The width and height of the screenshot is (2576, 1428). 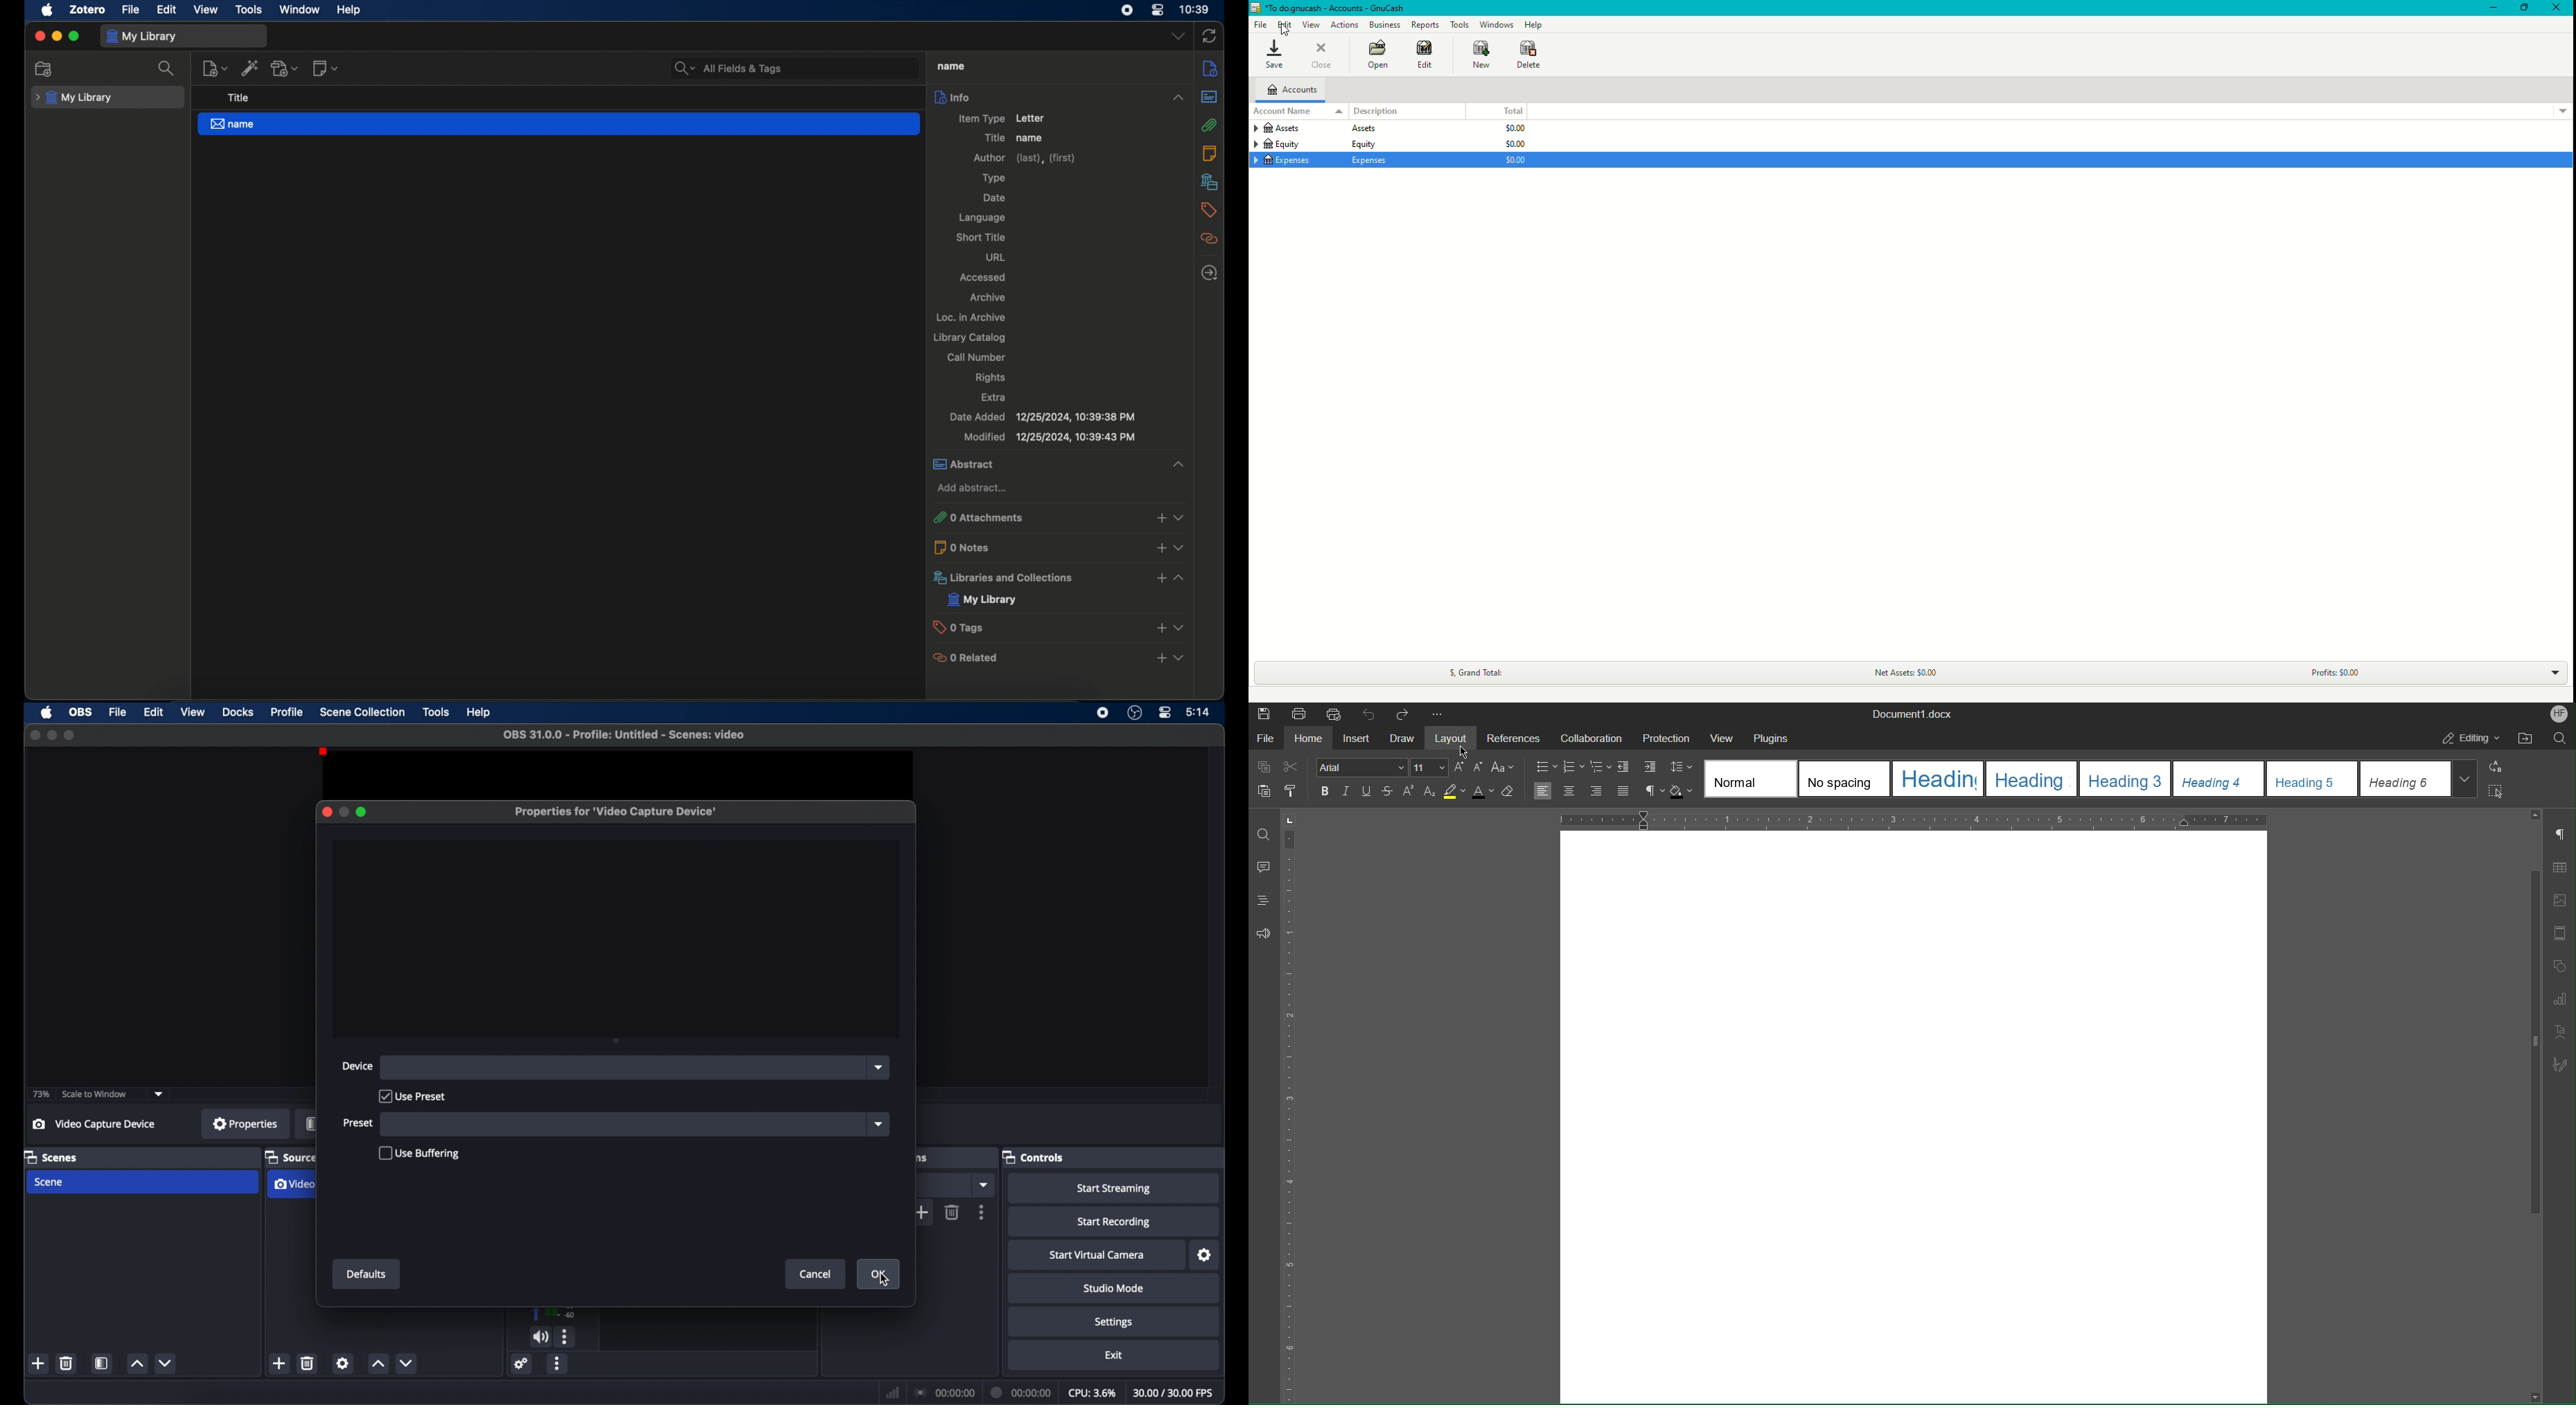 I want to click on settings, so click(x=520, y=1363).